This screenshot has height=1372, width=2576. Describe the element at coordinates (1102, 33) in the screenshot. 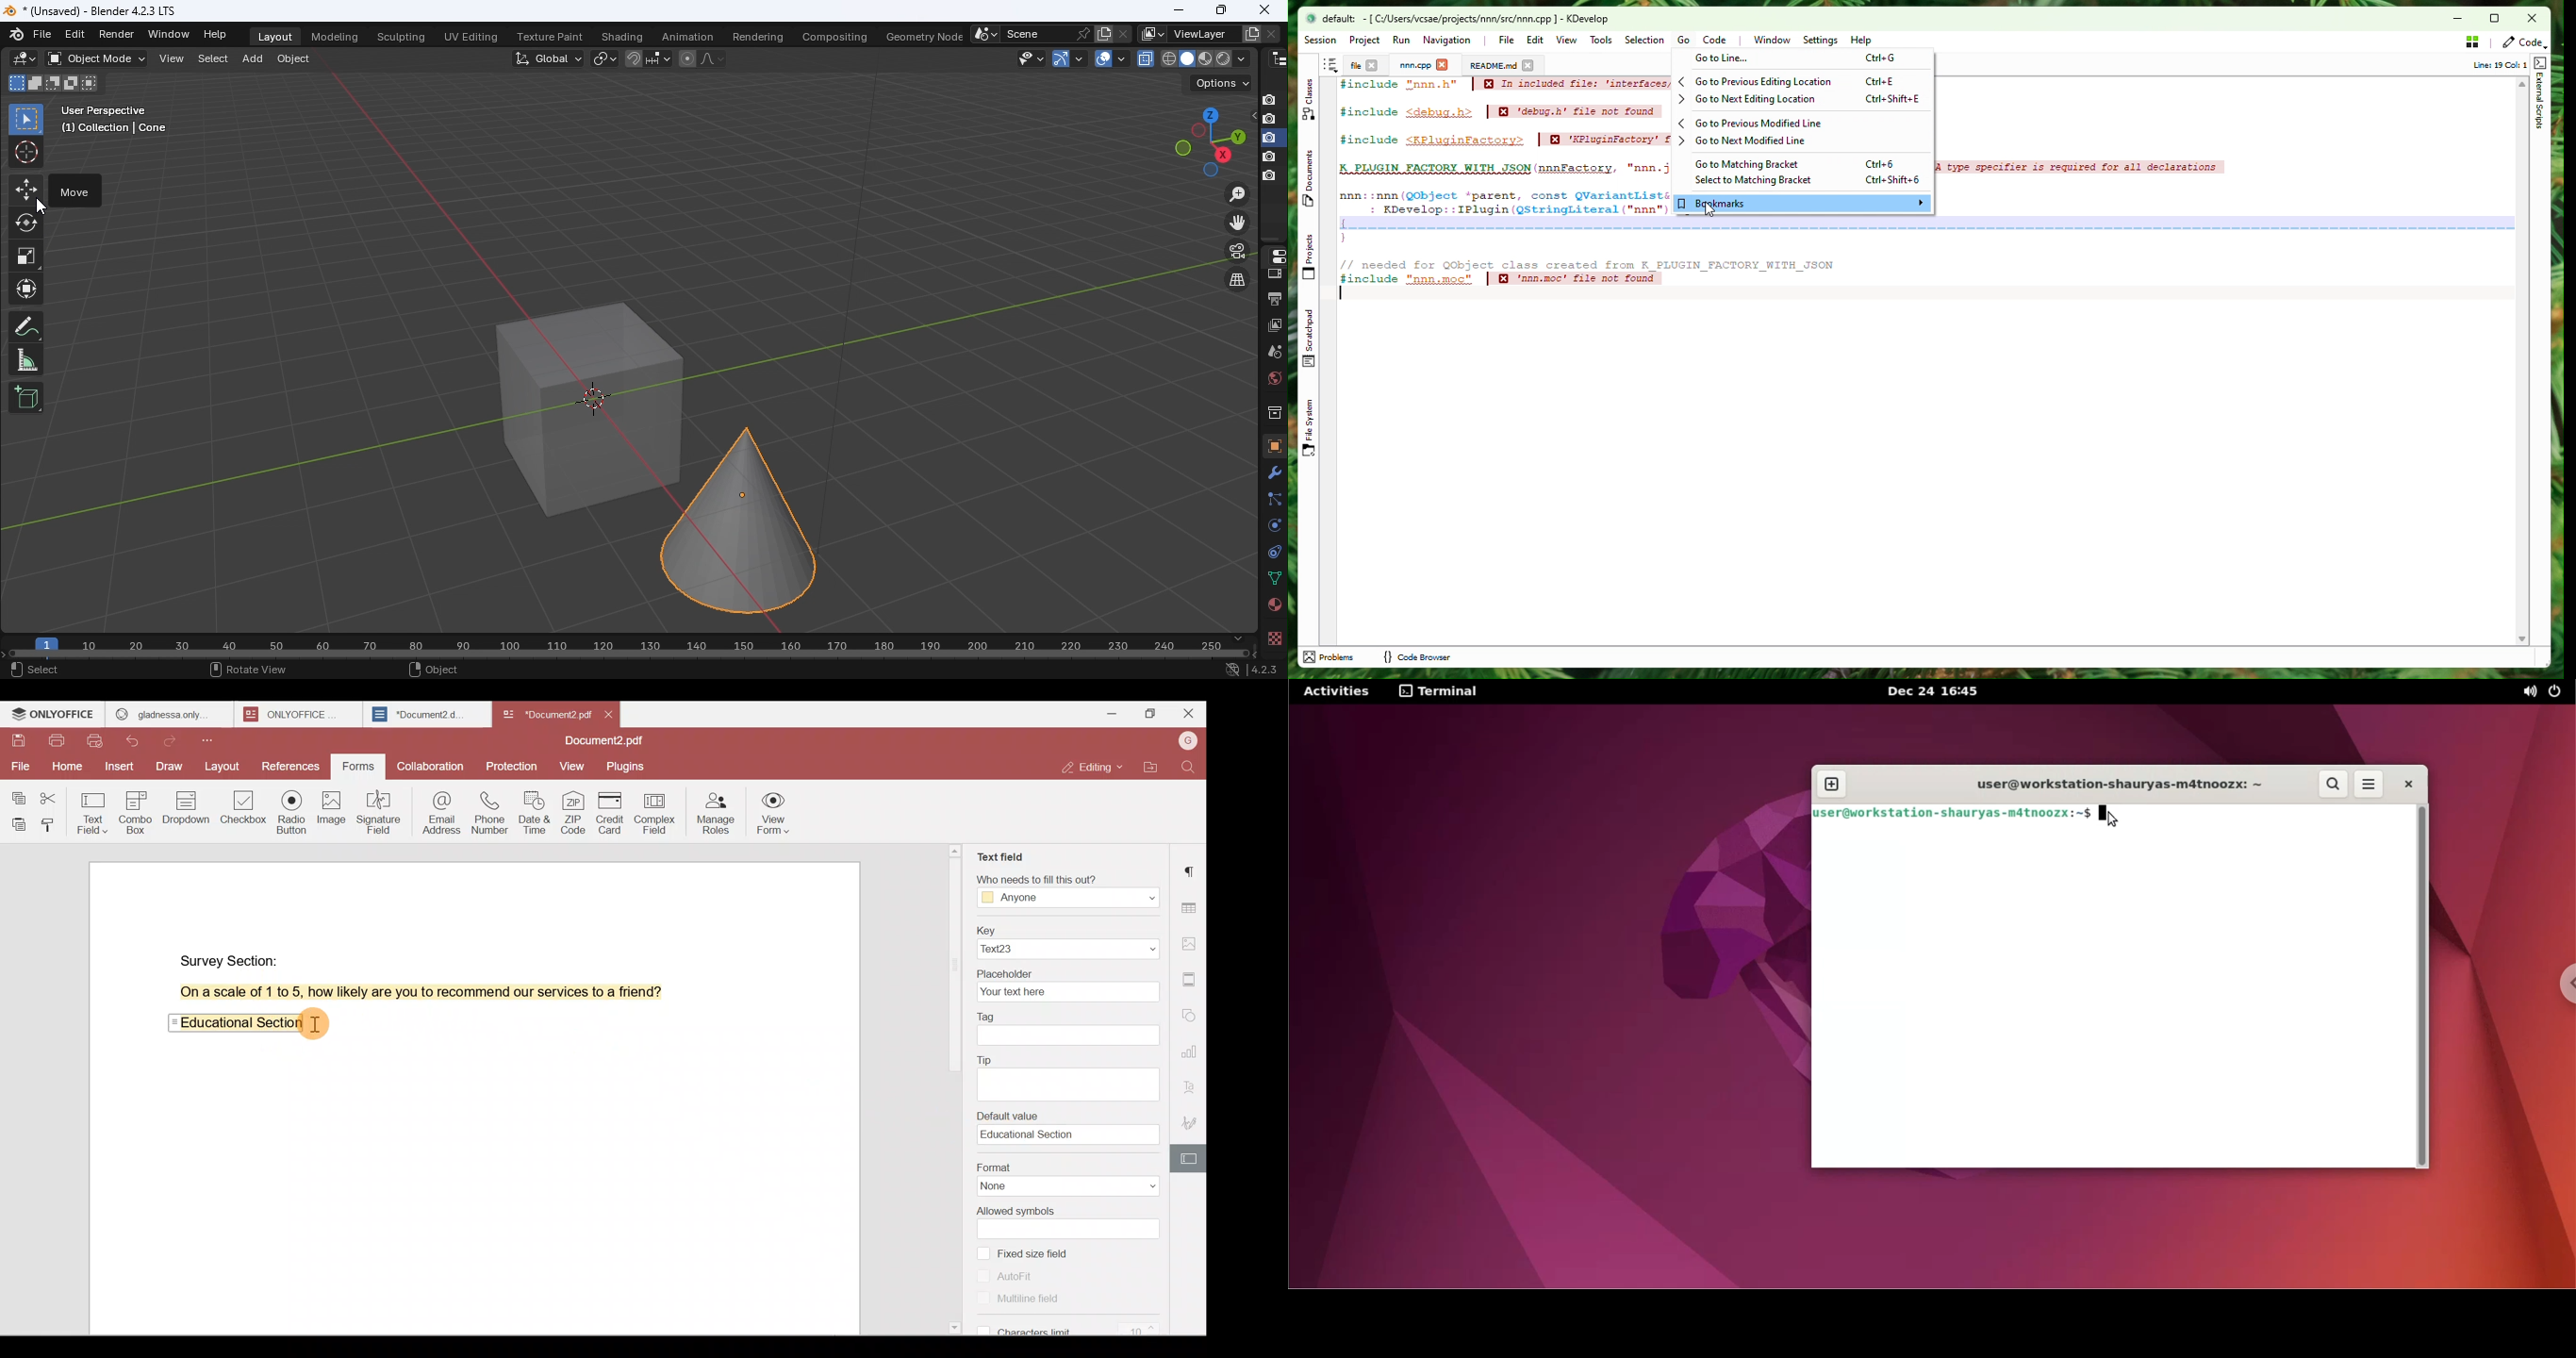

I see `New scene` at that location.